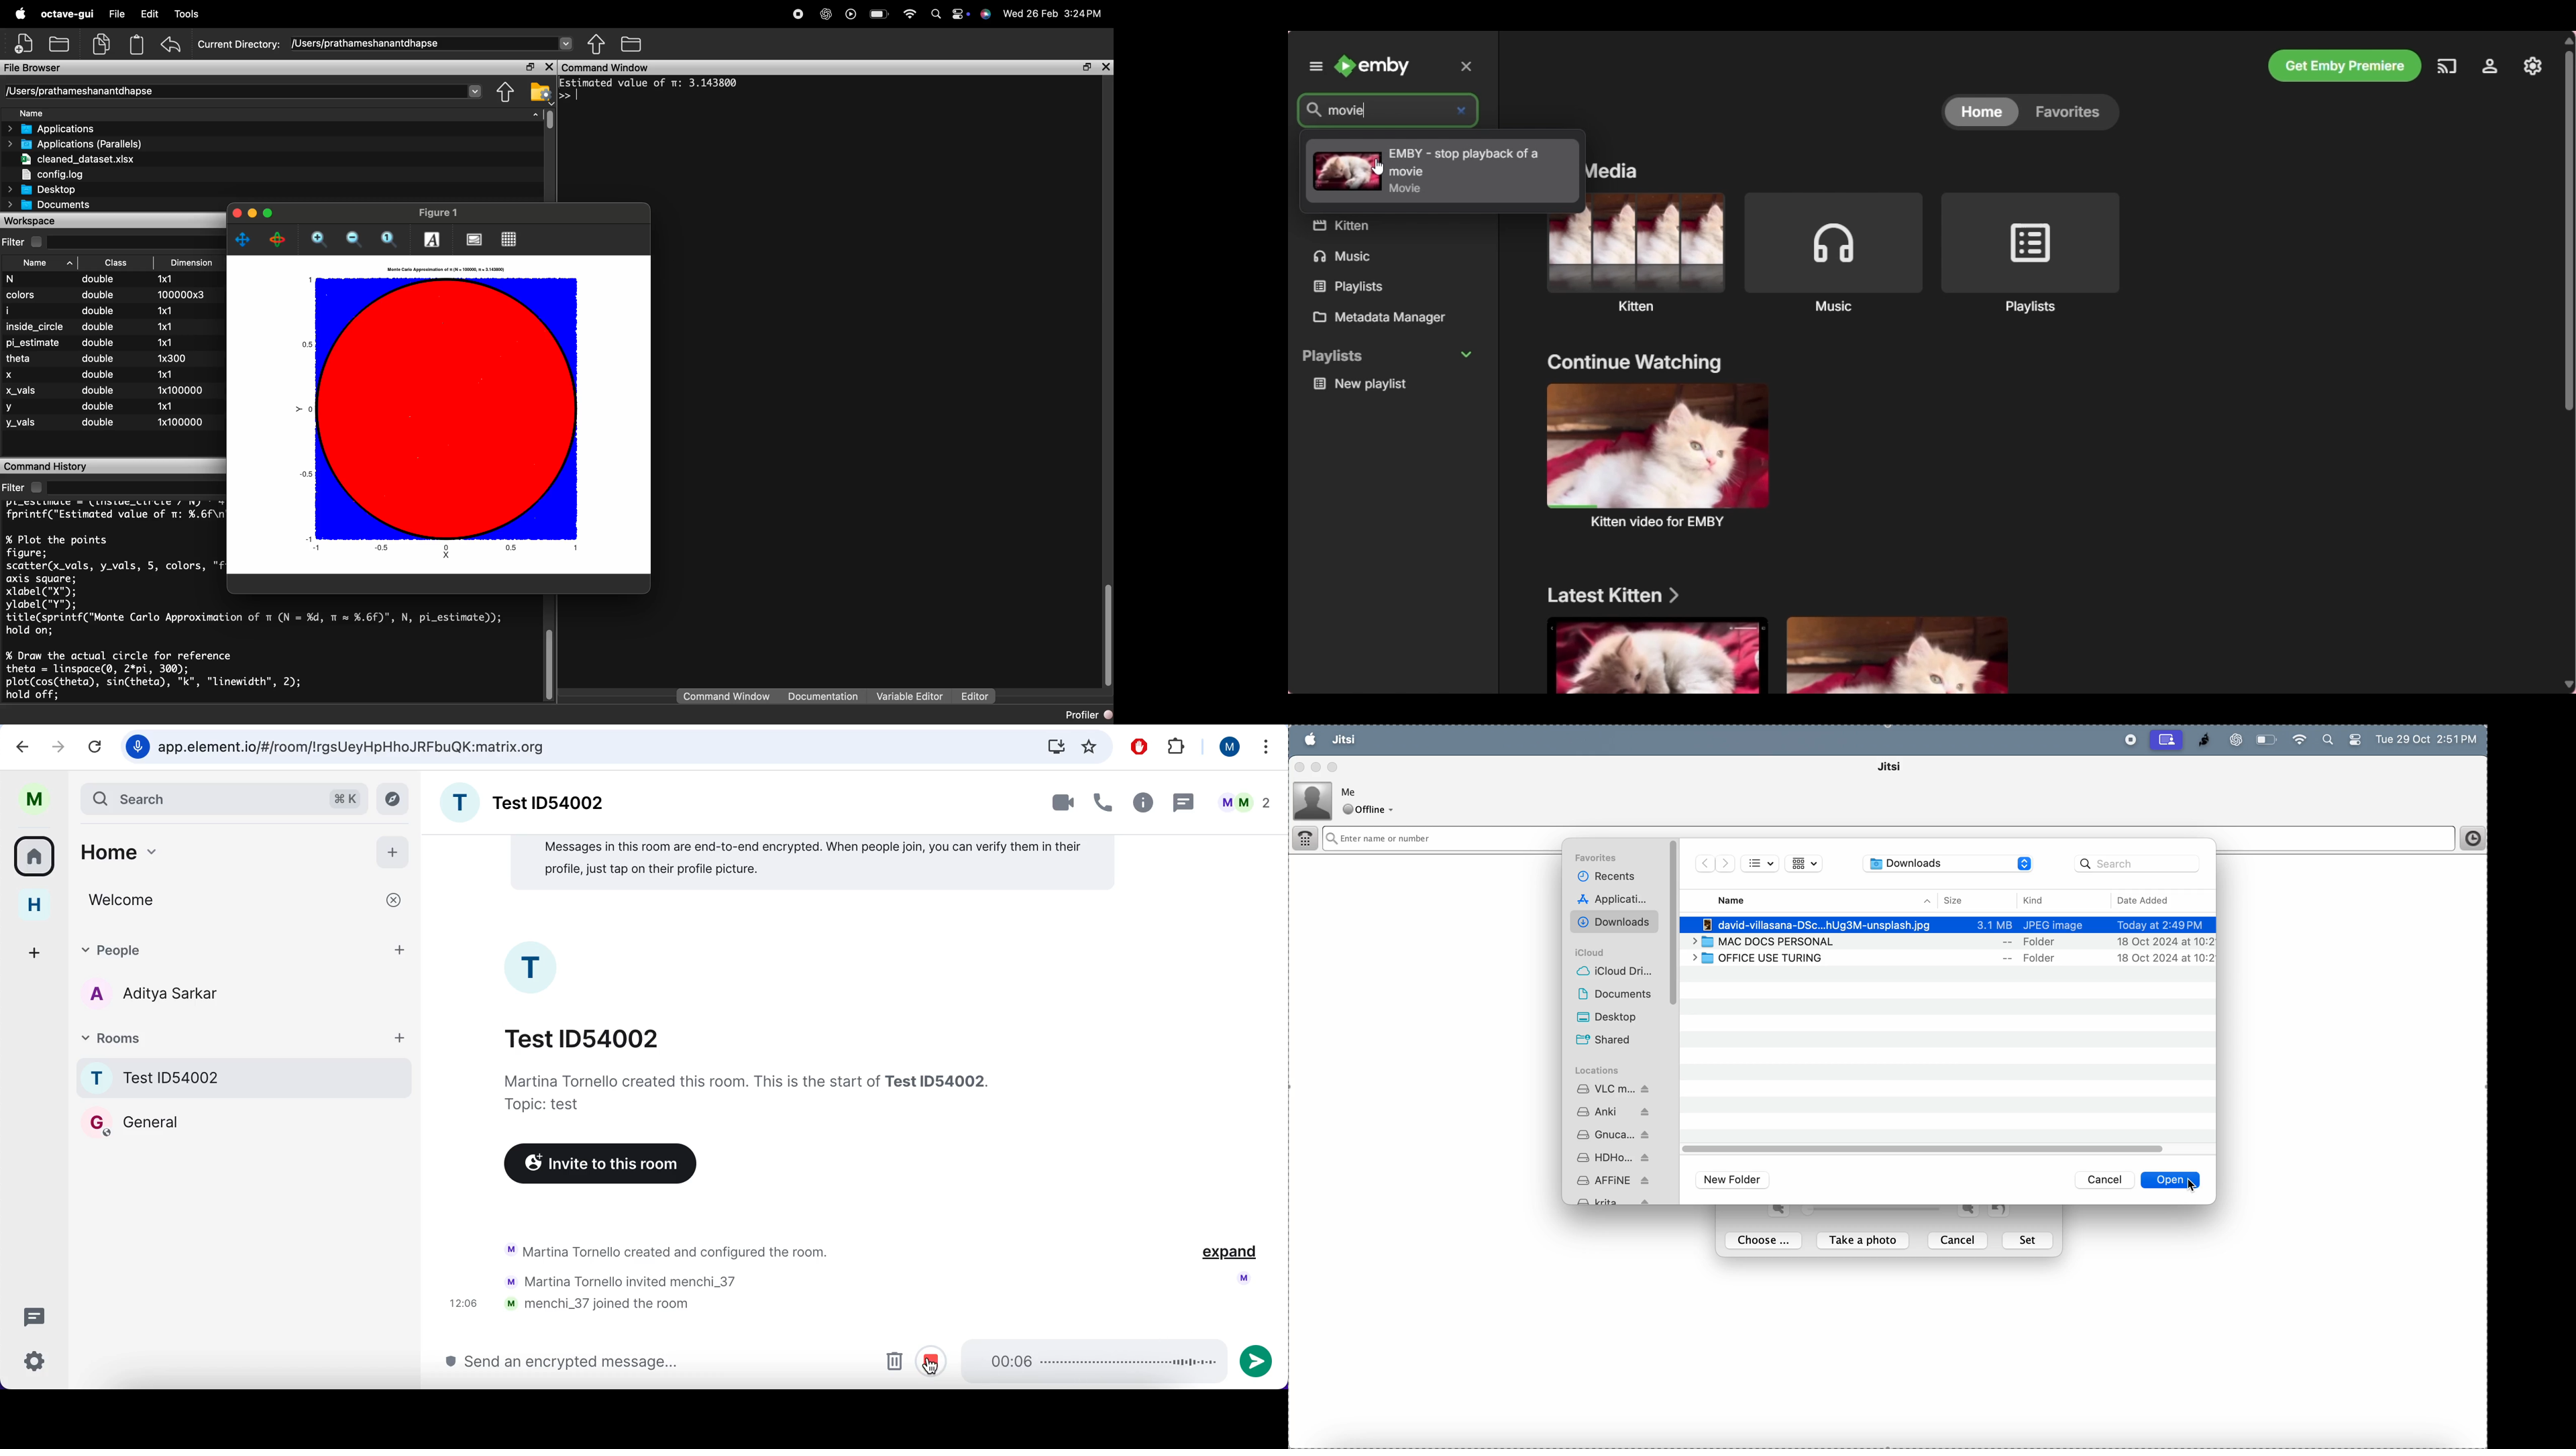 This screenshot has height=1456, width=2576. I want to click on one directory up, so click(598, 45).